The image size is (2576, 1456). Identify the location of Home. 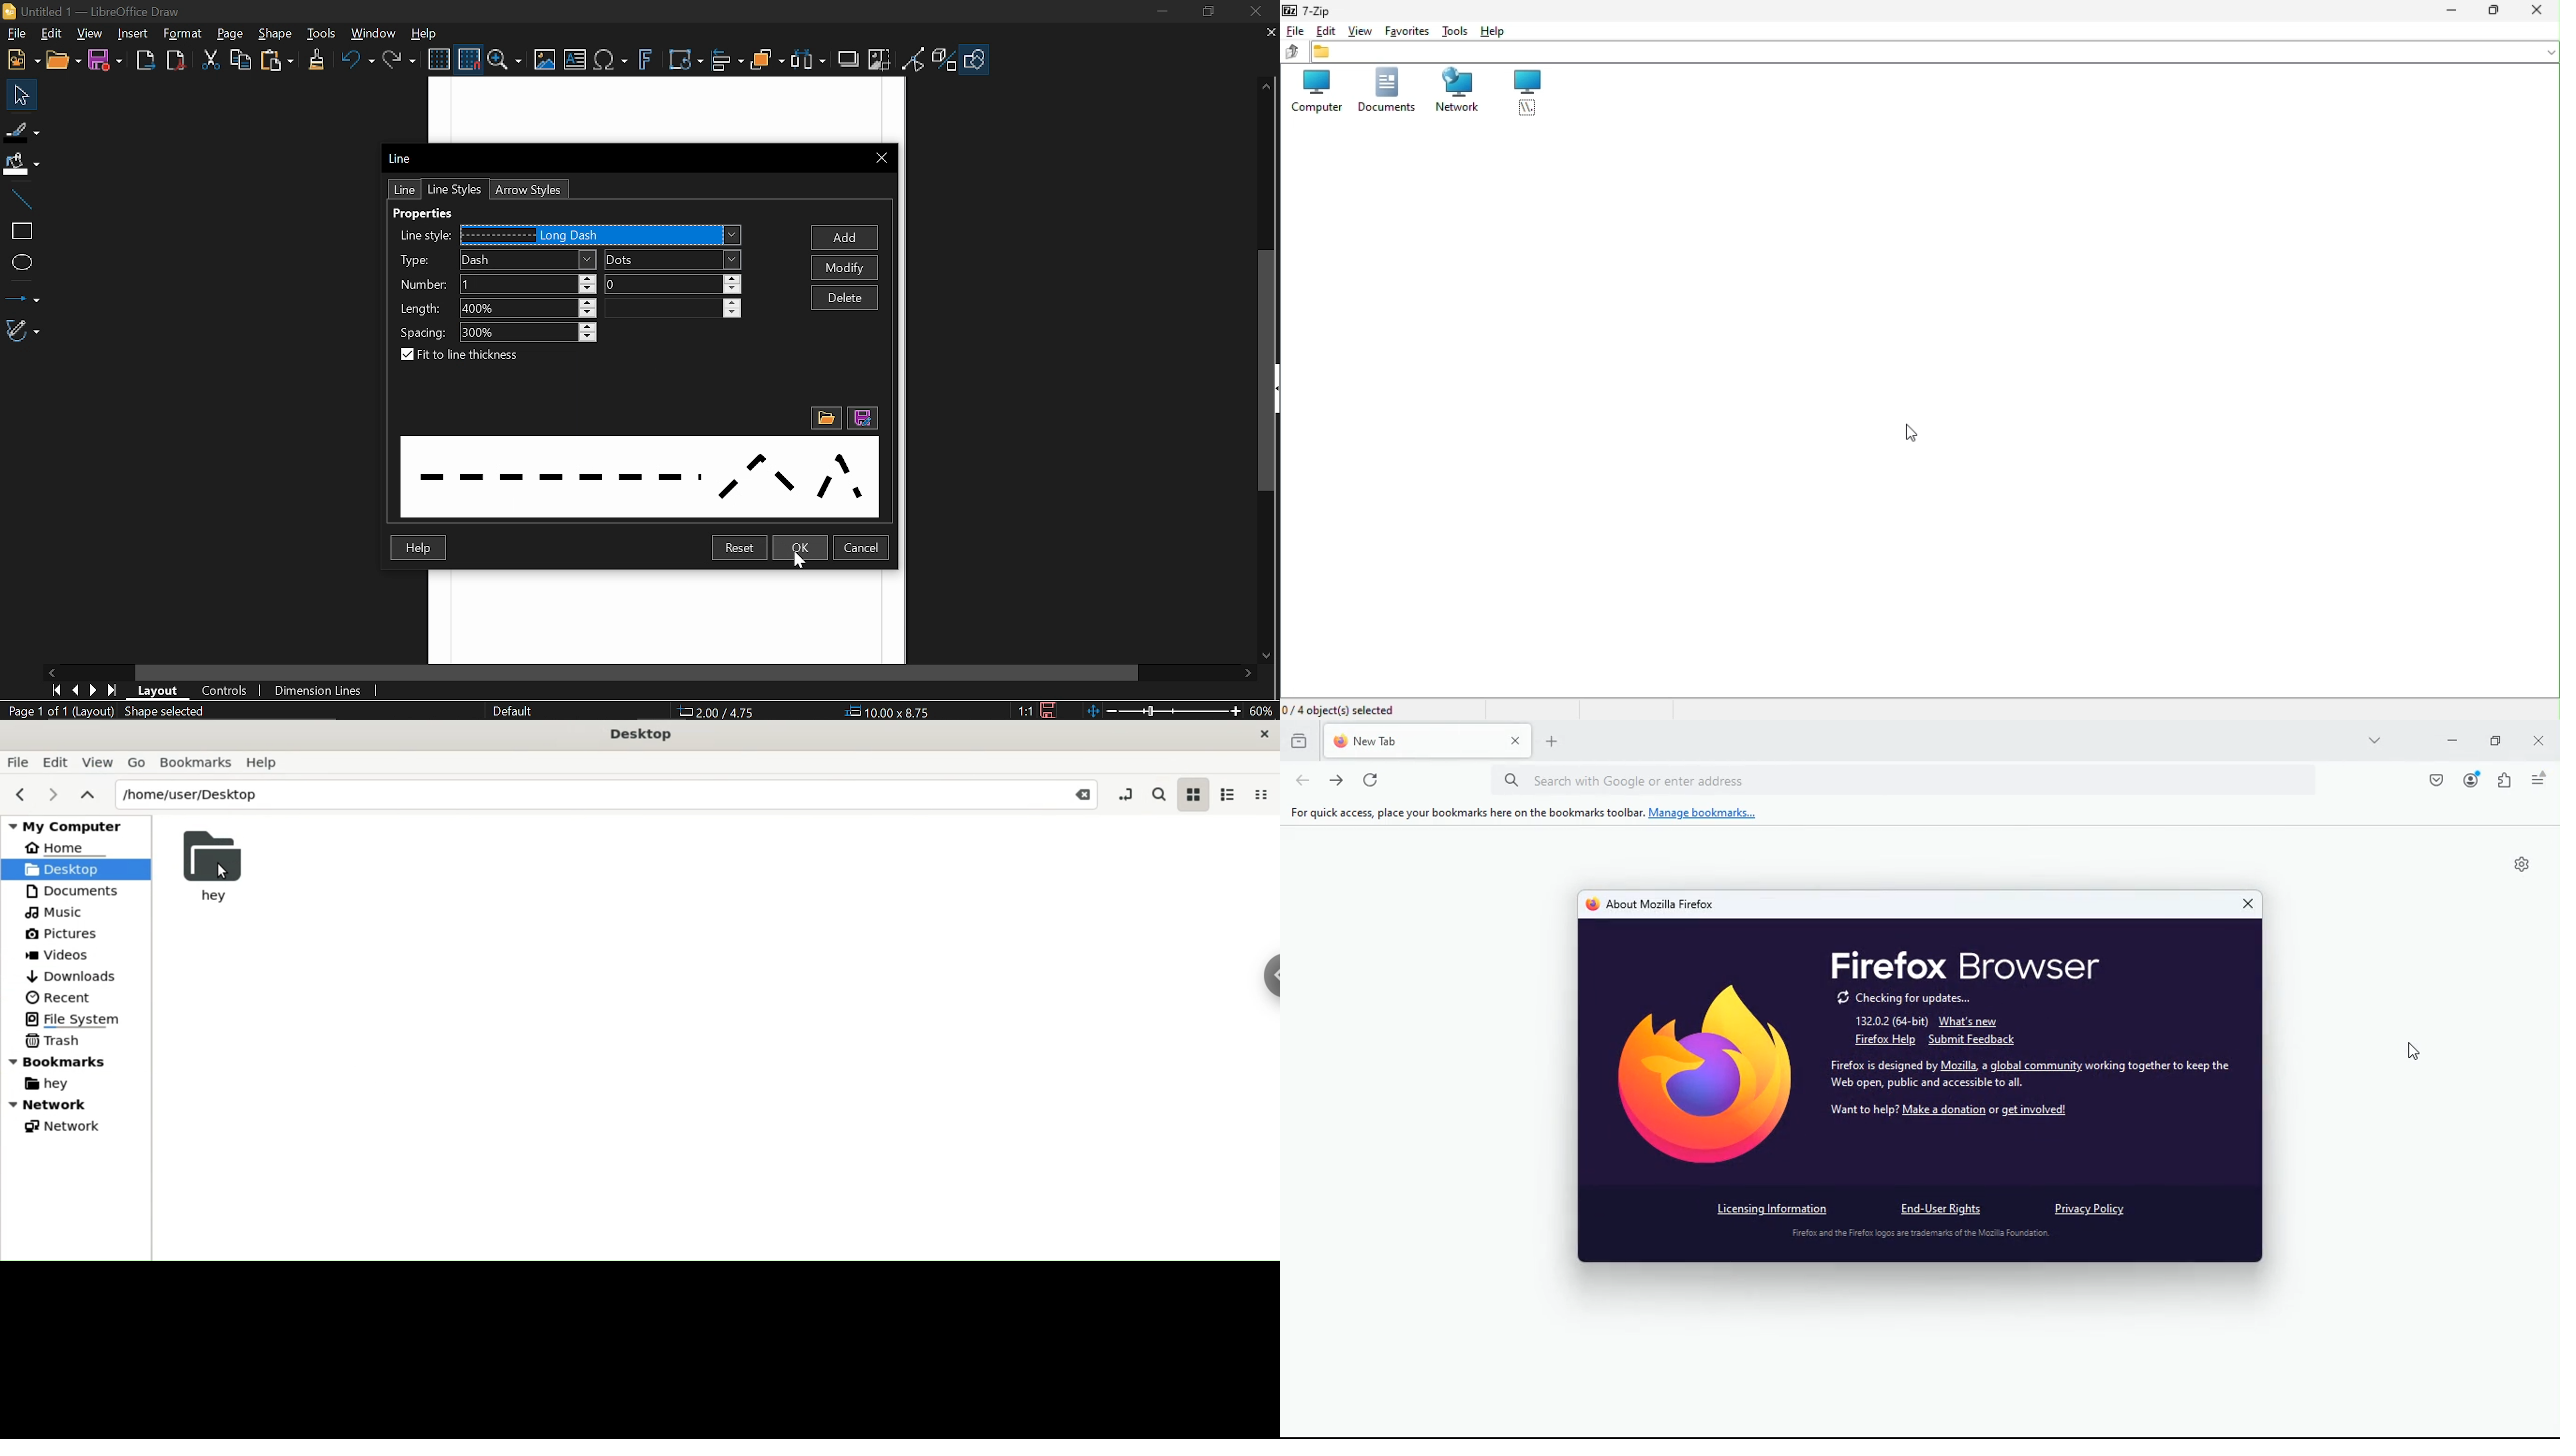
(65, 847).